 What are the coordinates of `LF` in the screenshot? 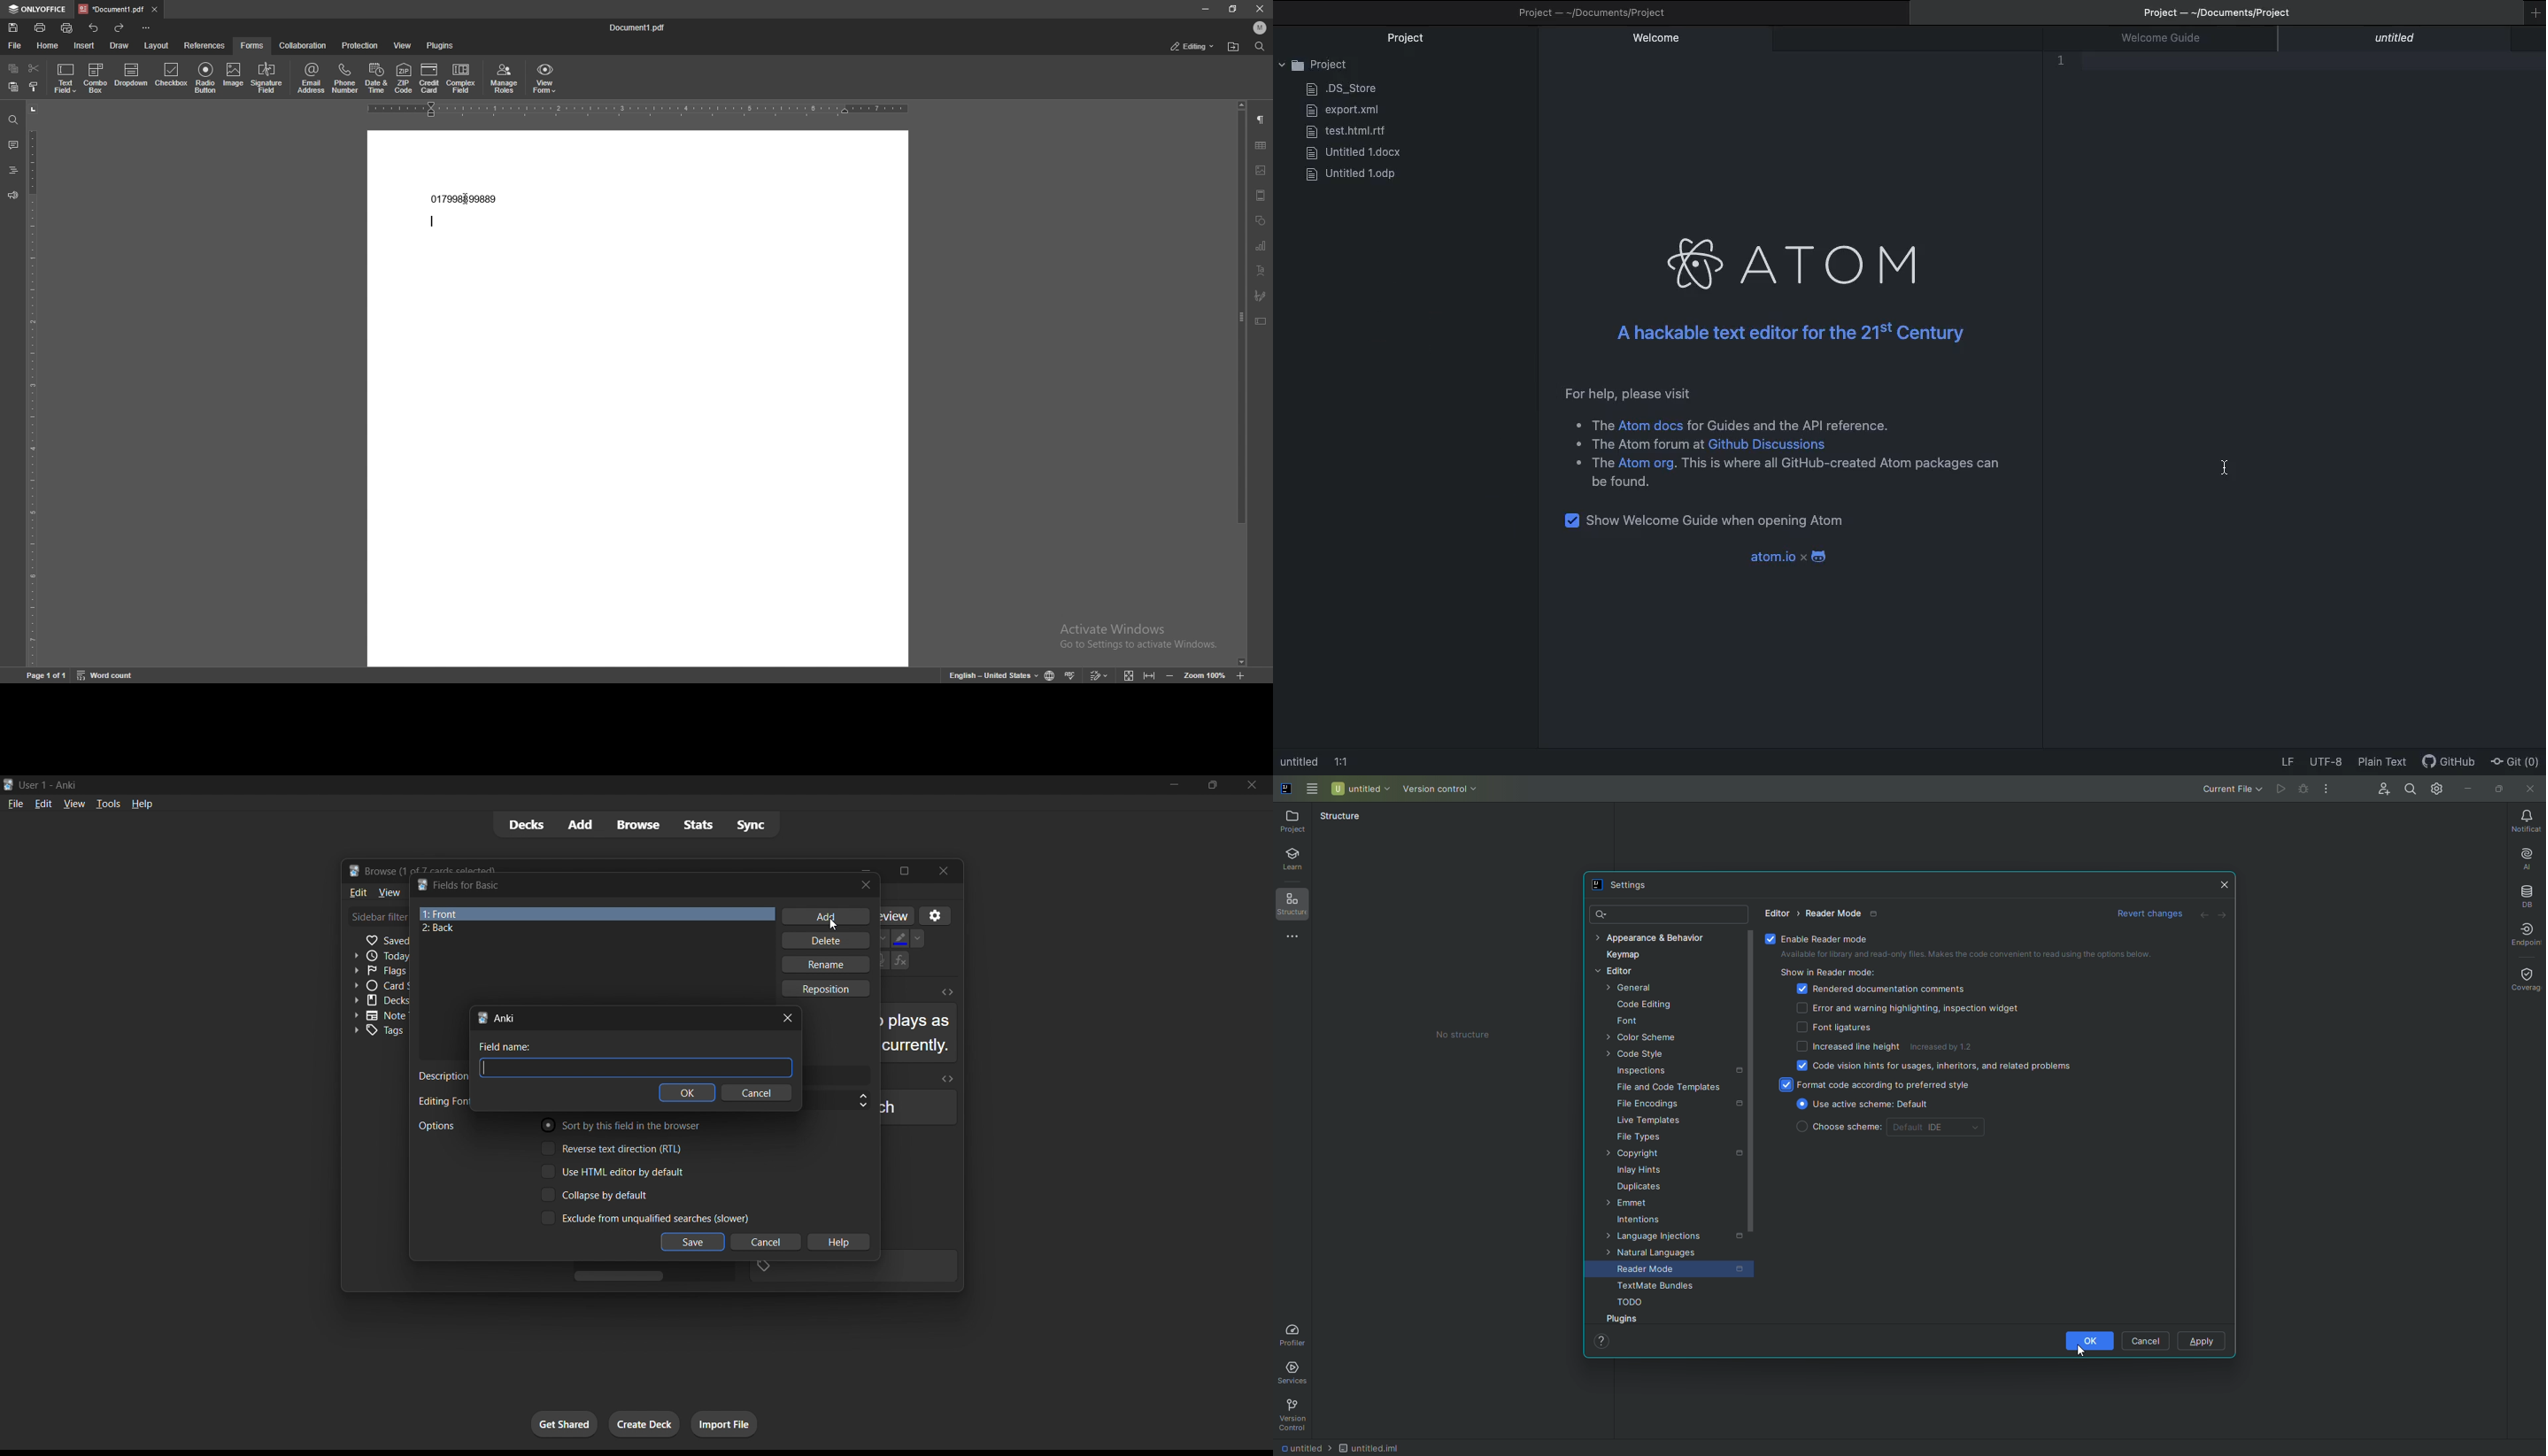 It's located at (2288, 759).